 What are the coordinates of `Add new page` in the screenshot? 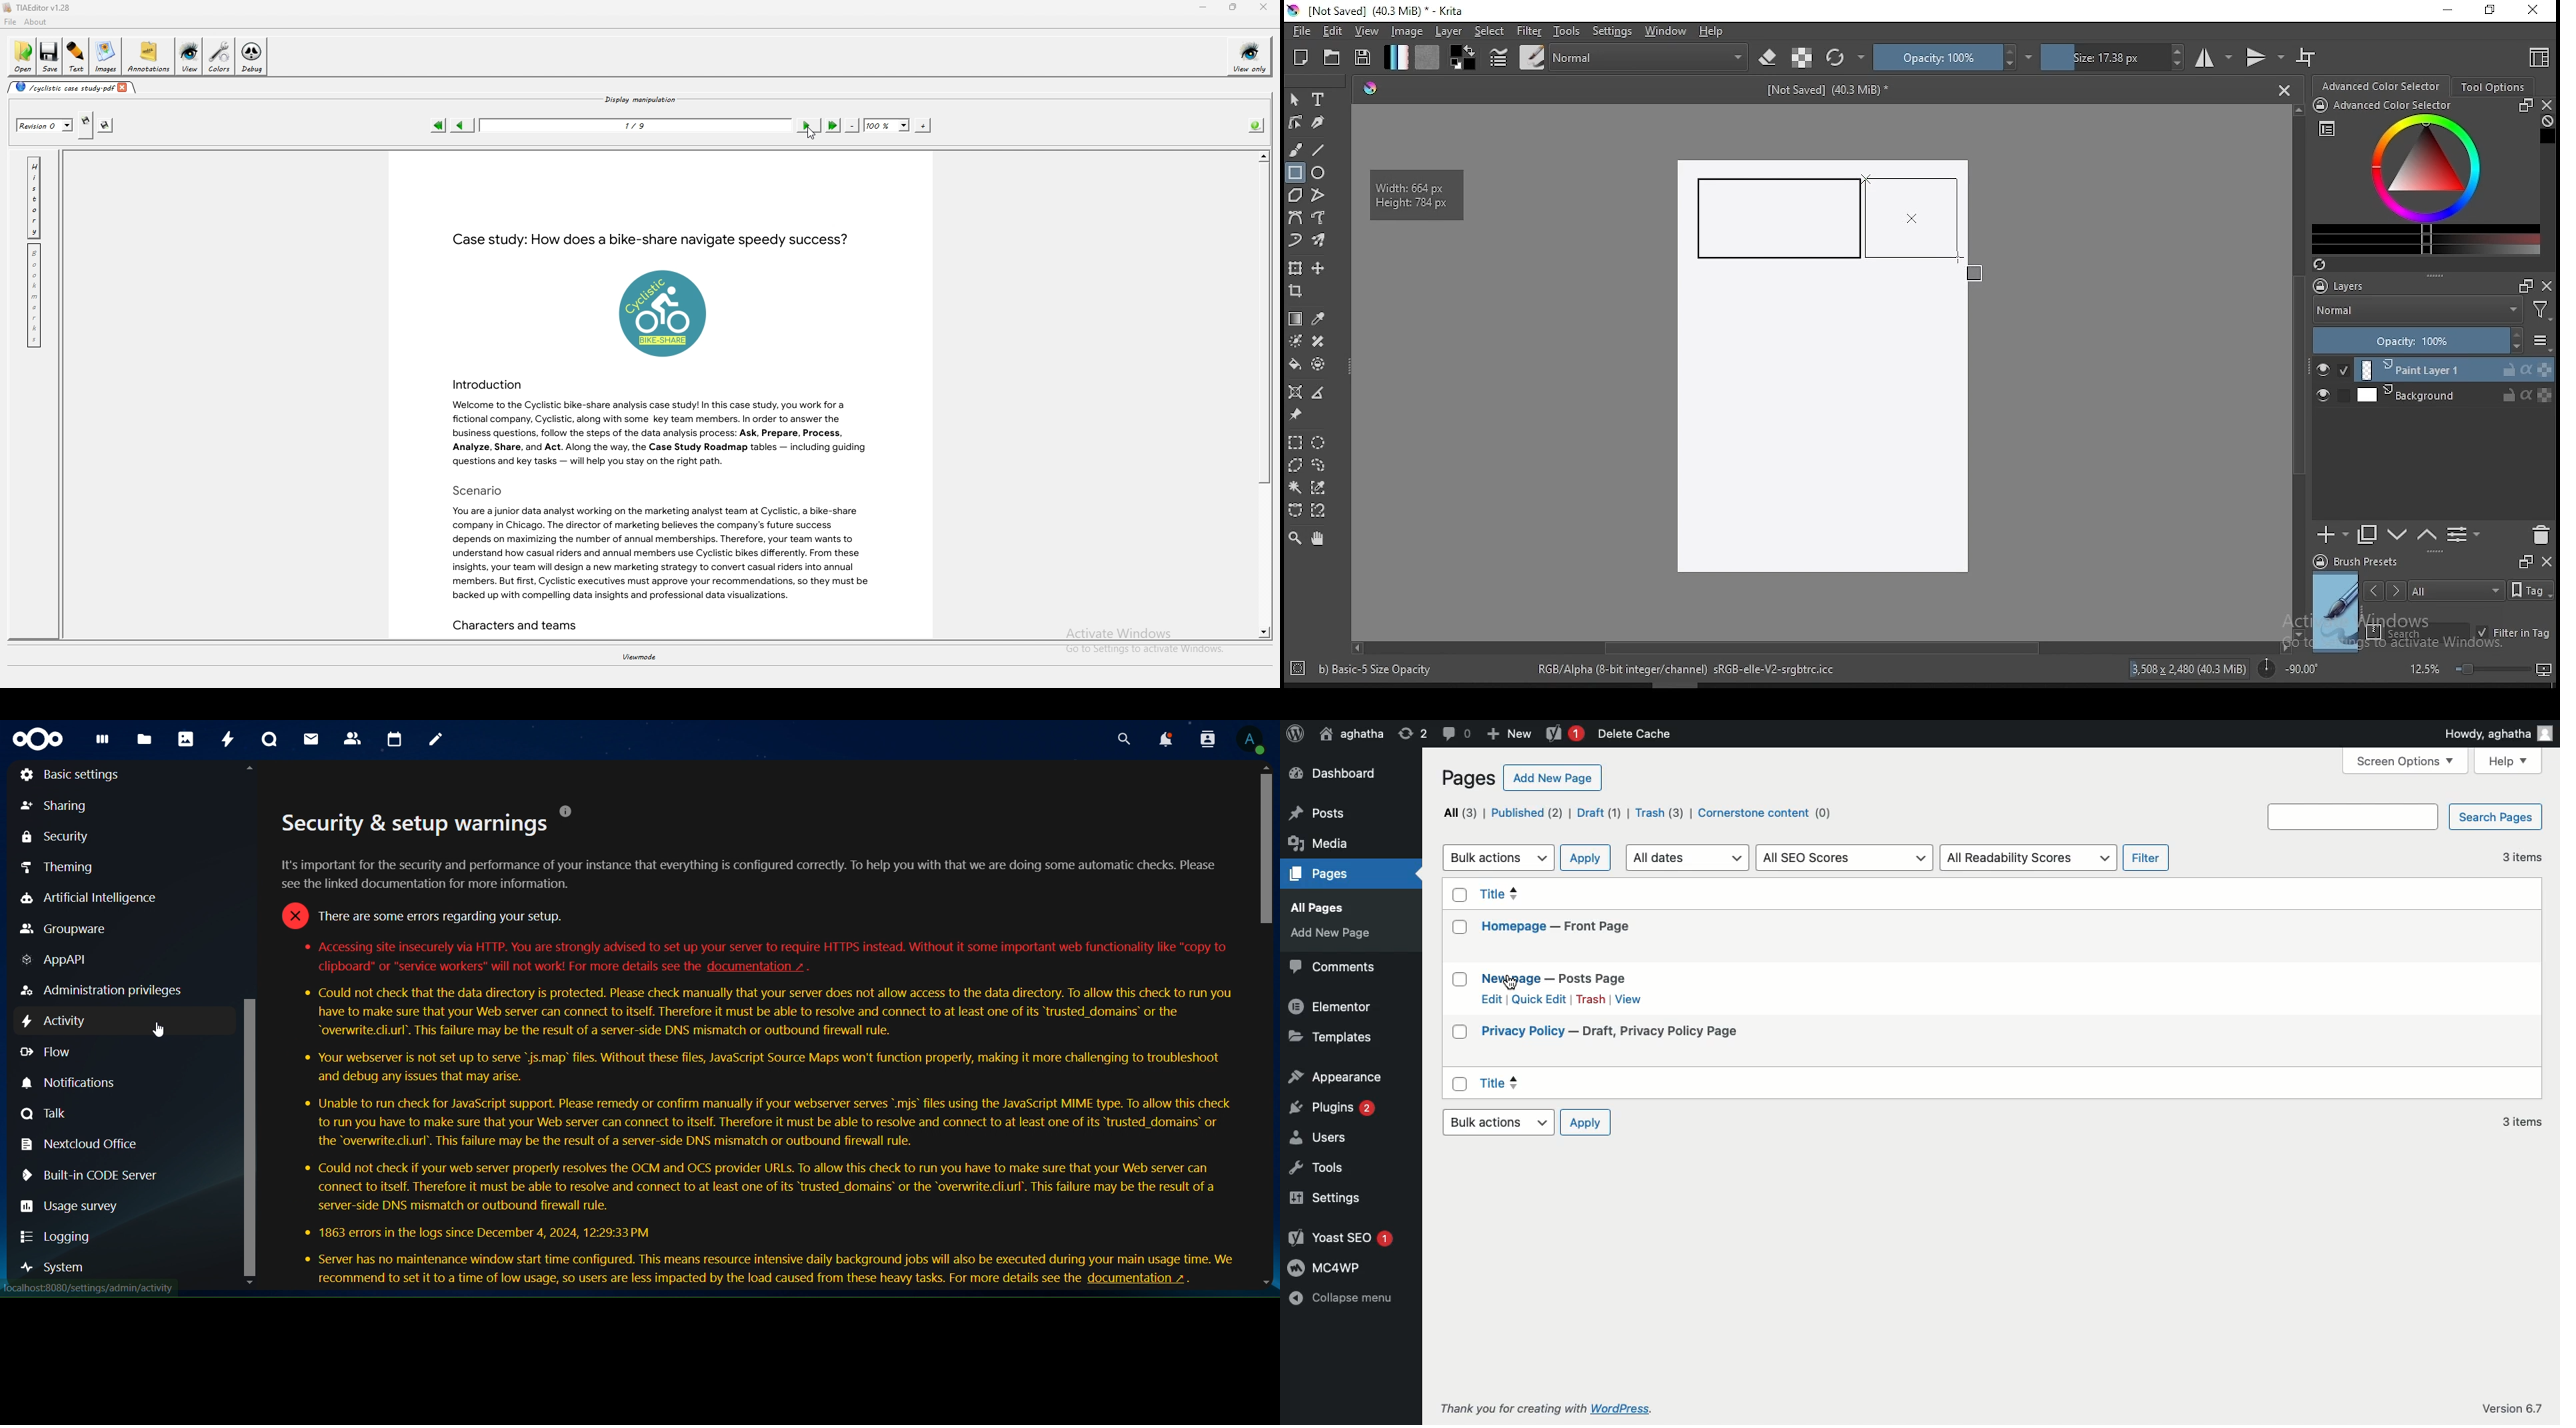 It's located at (1552, 778).